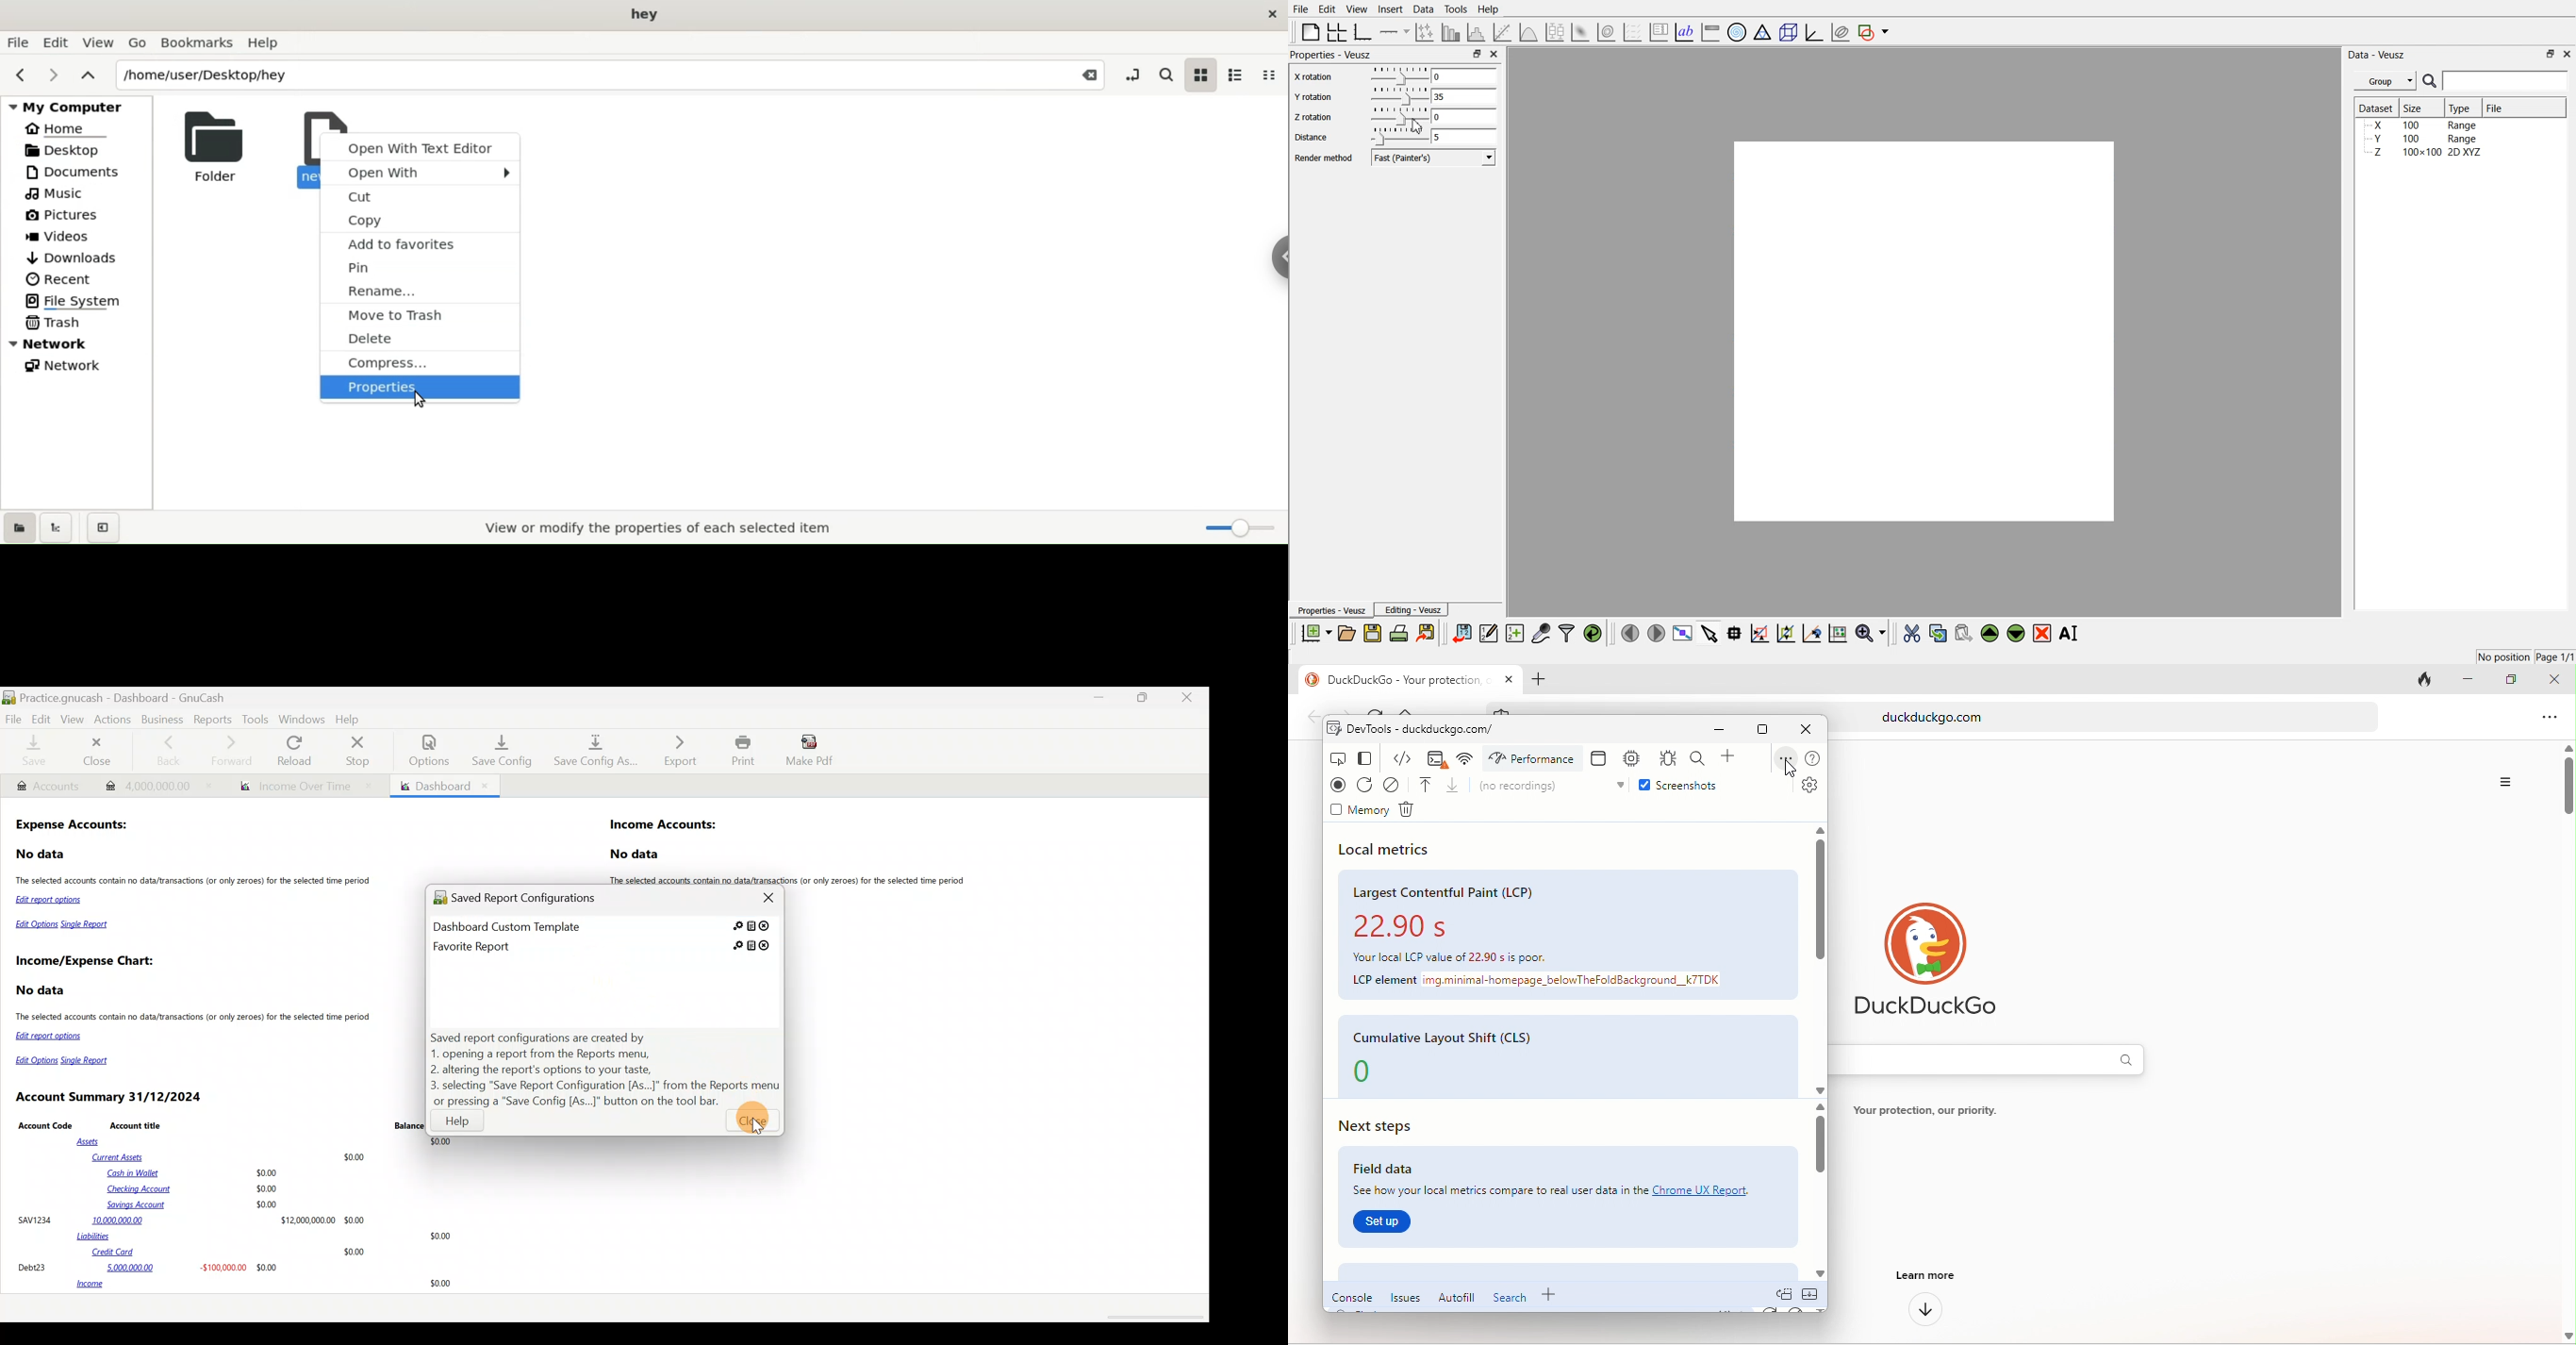 This screenshot has width=2576, height=1372. Describe the element at coordinates (2525, 657) in the screenshot. I see `No position Page 1/1` at that location.